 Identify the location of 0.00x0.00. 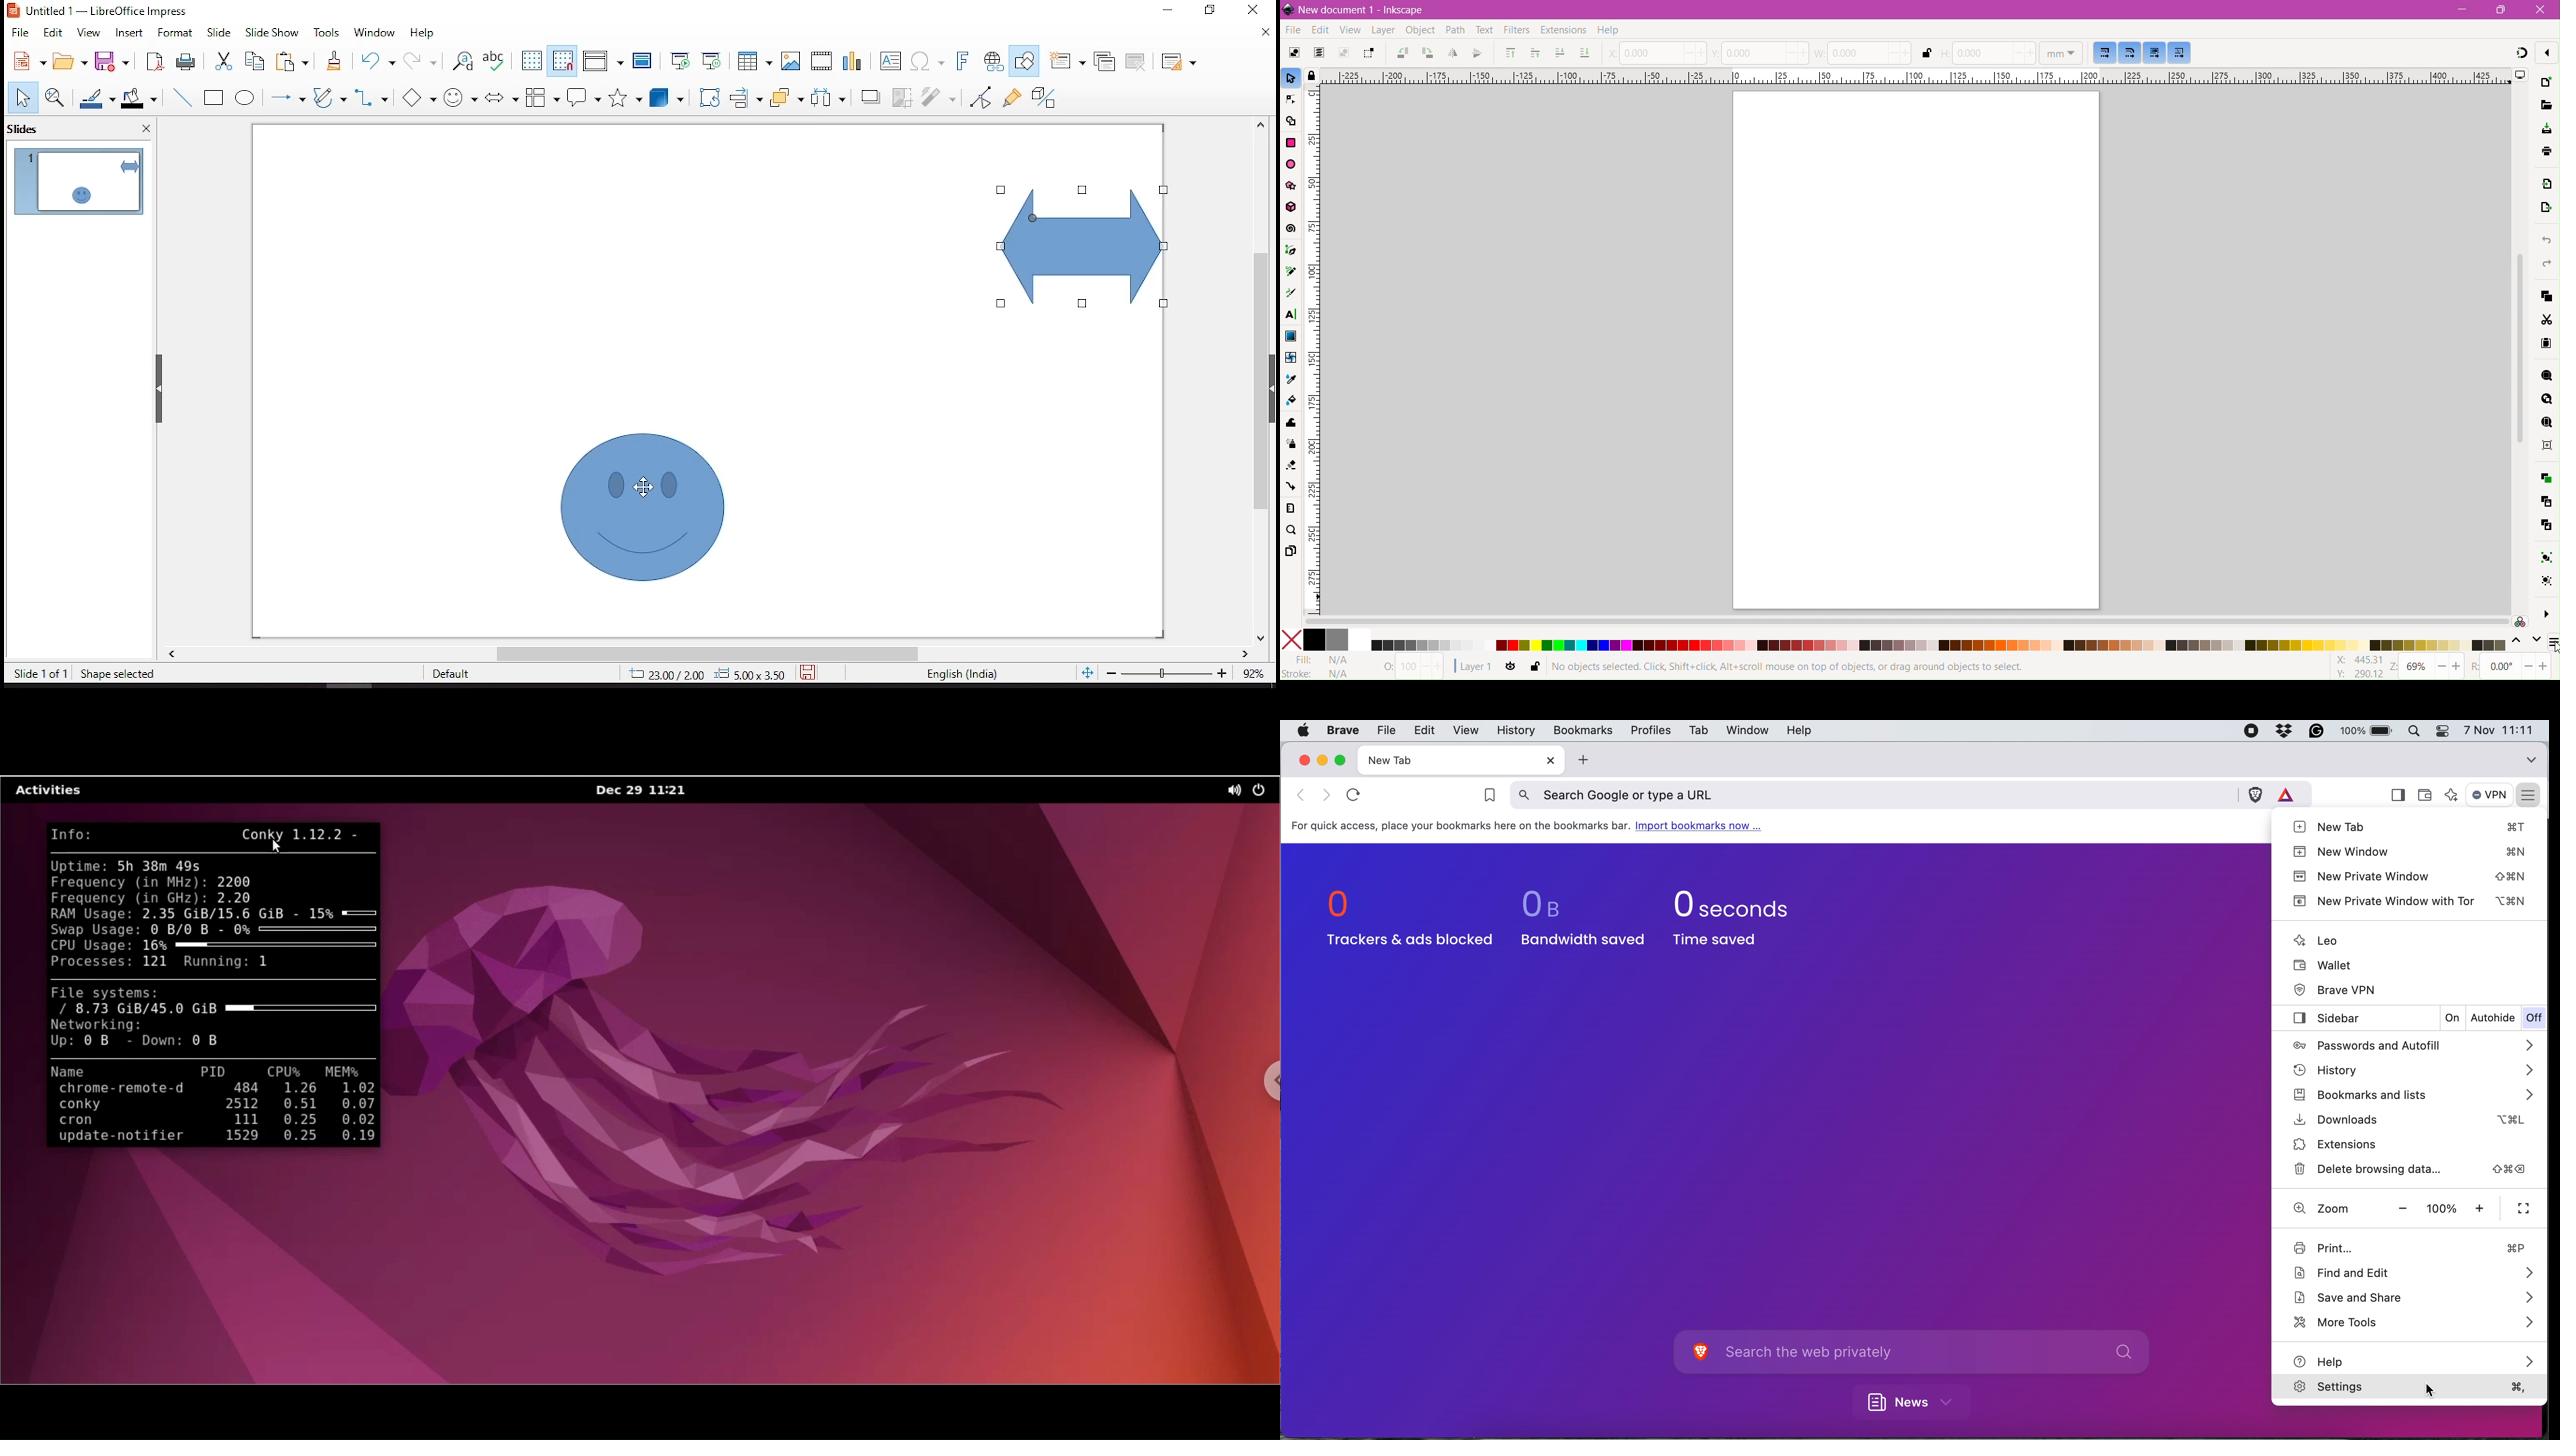
(749, 672).